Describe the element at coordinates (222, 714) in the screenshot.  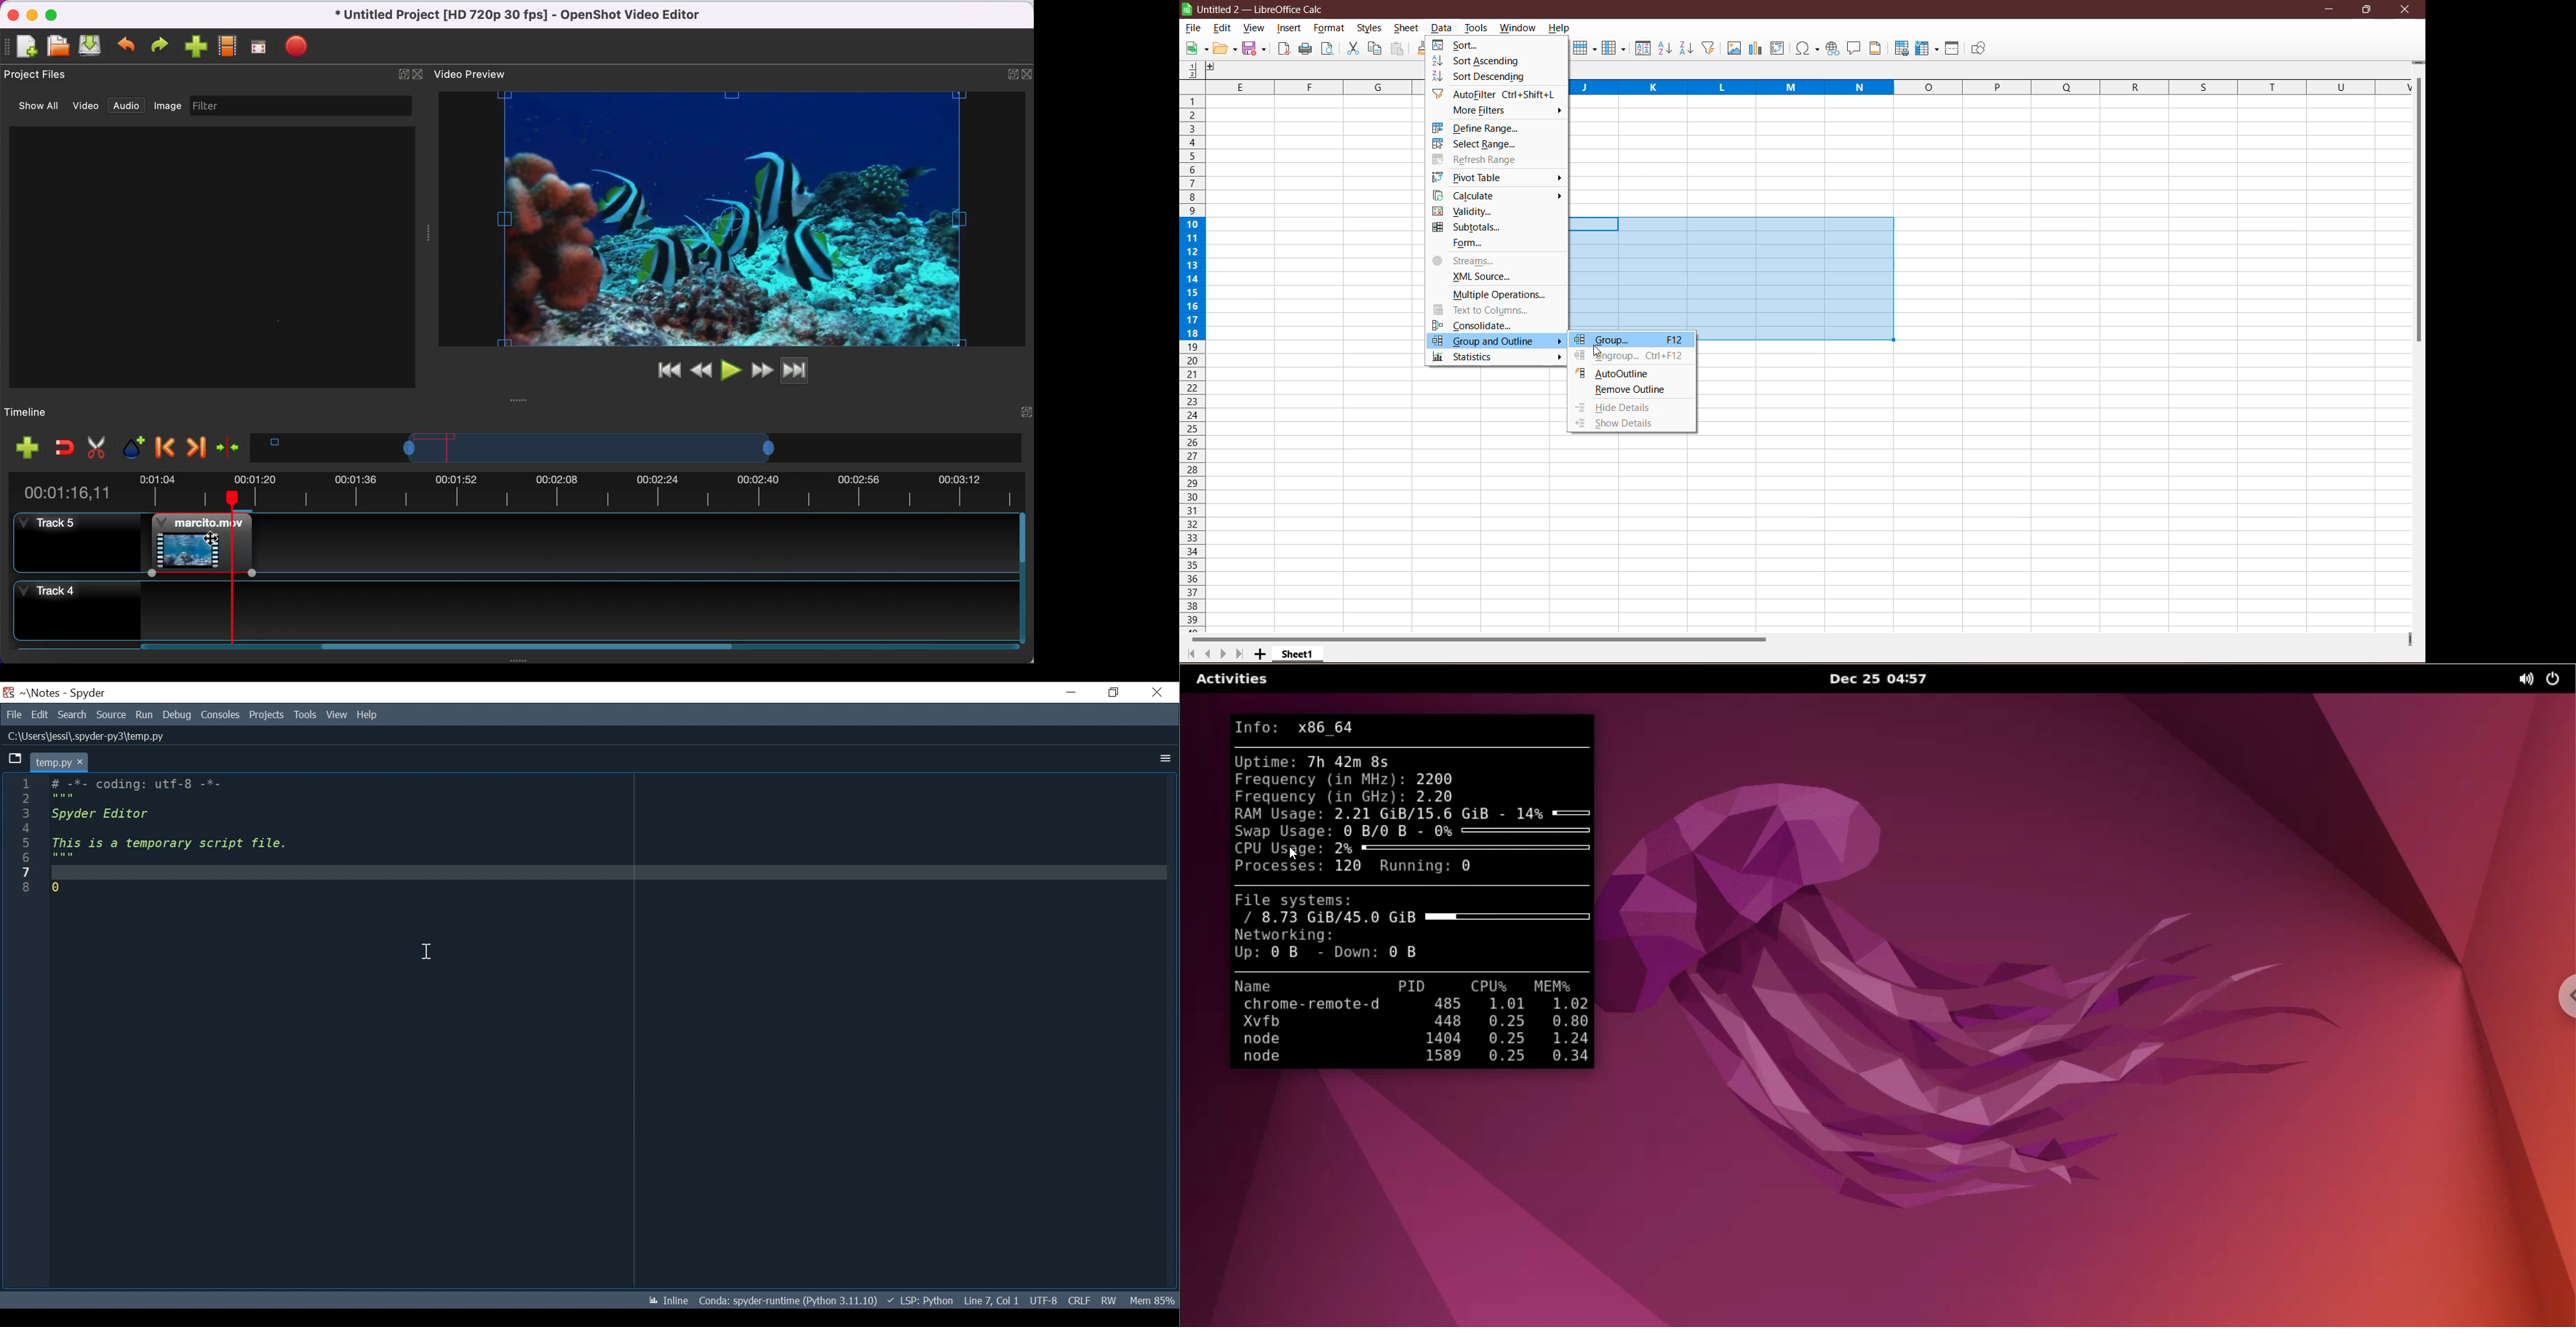
I see `Consoles` at that location.